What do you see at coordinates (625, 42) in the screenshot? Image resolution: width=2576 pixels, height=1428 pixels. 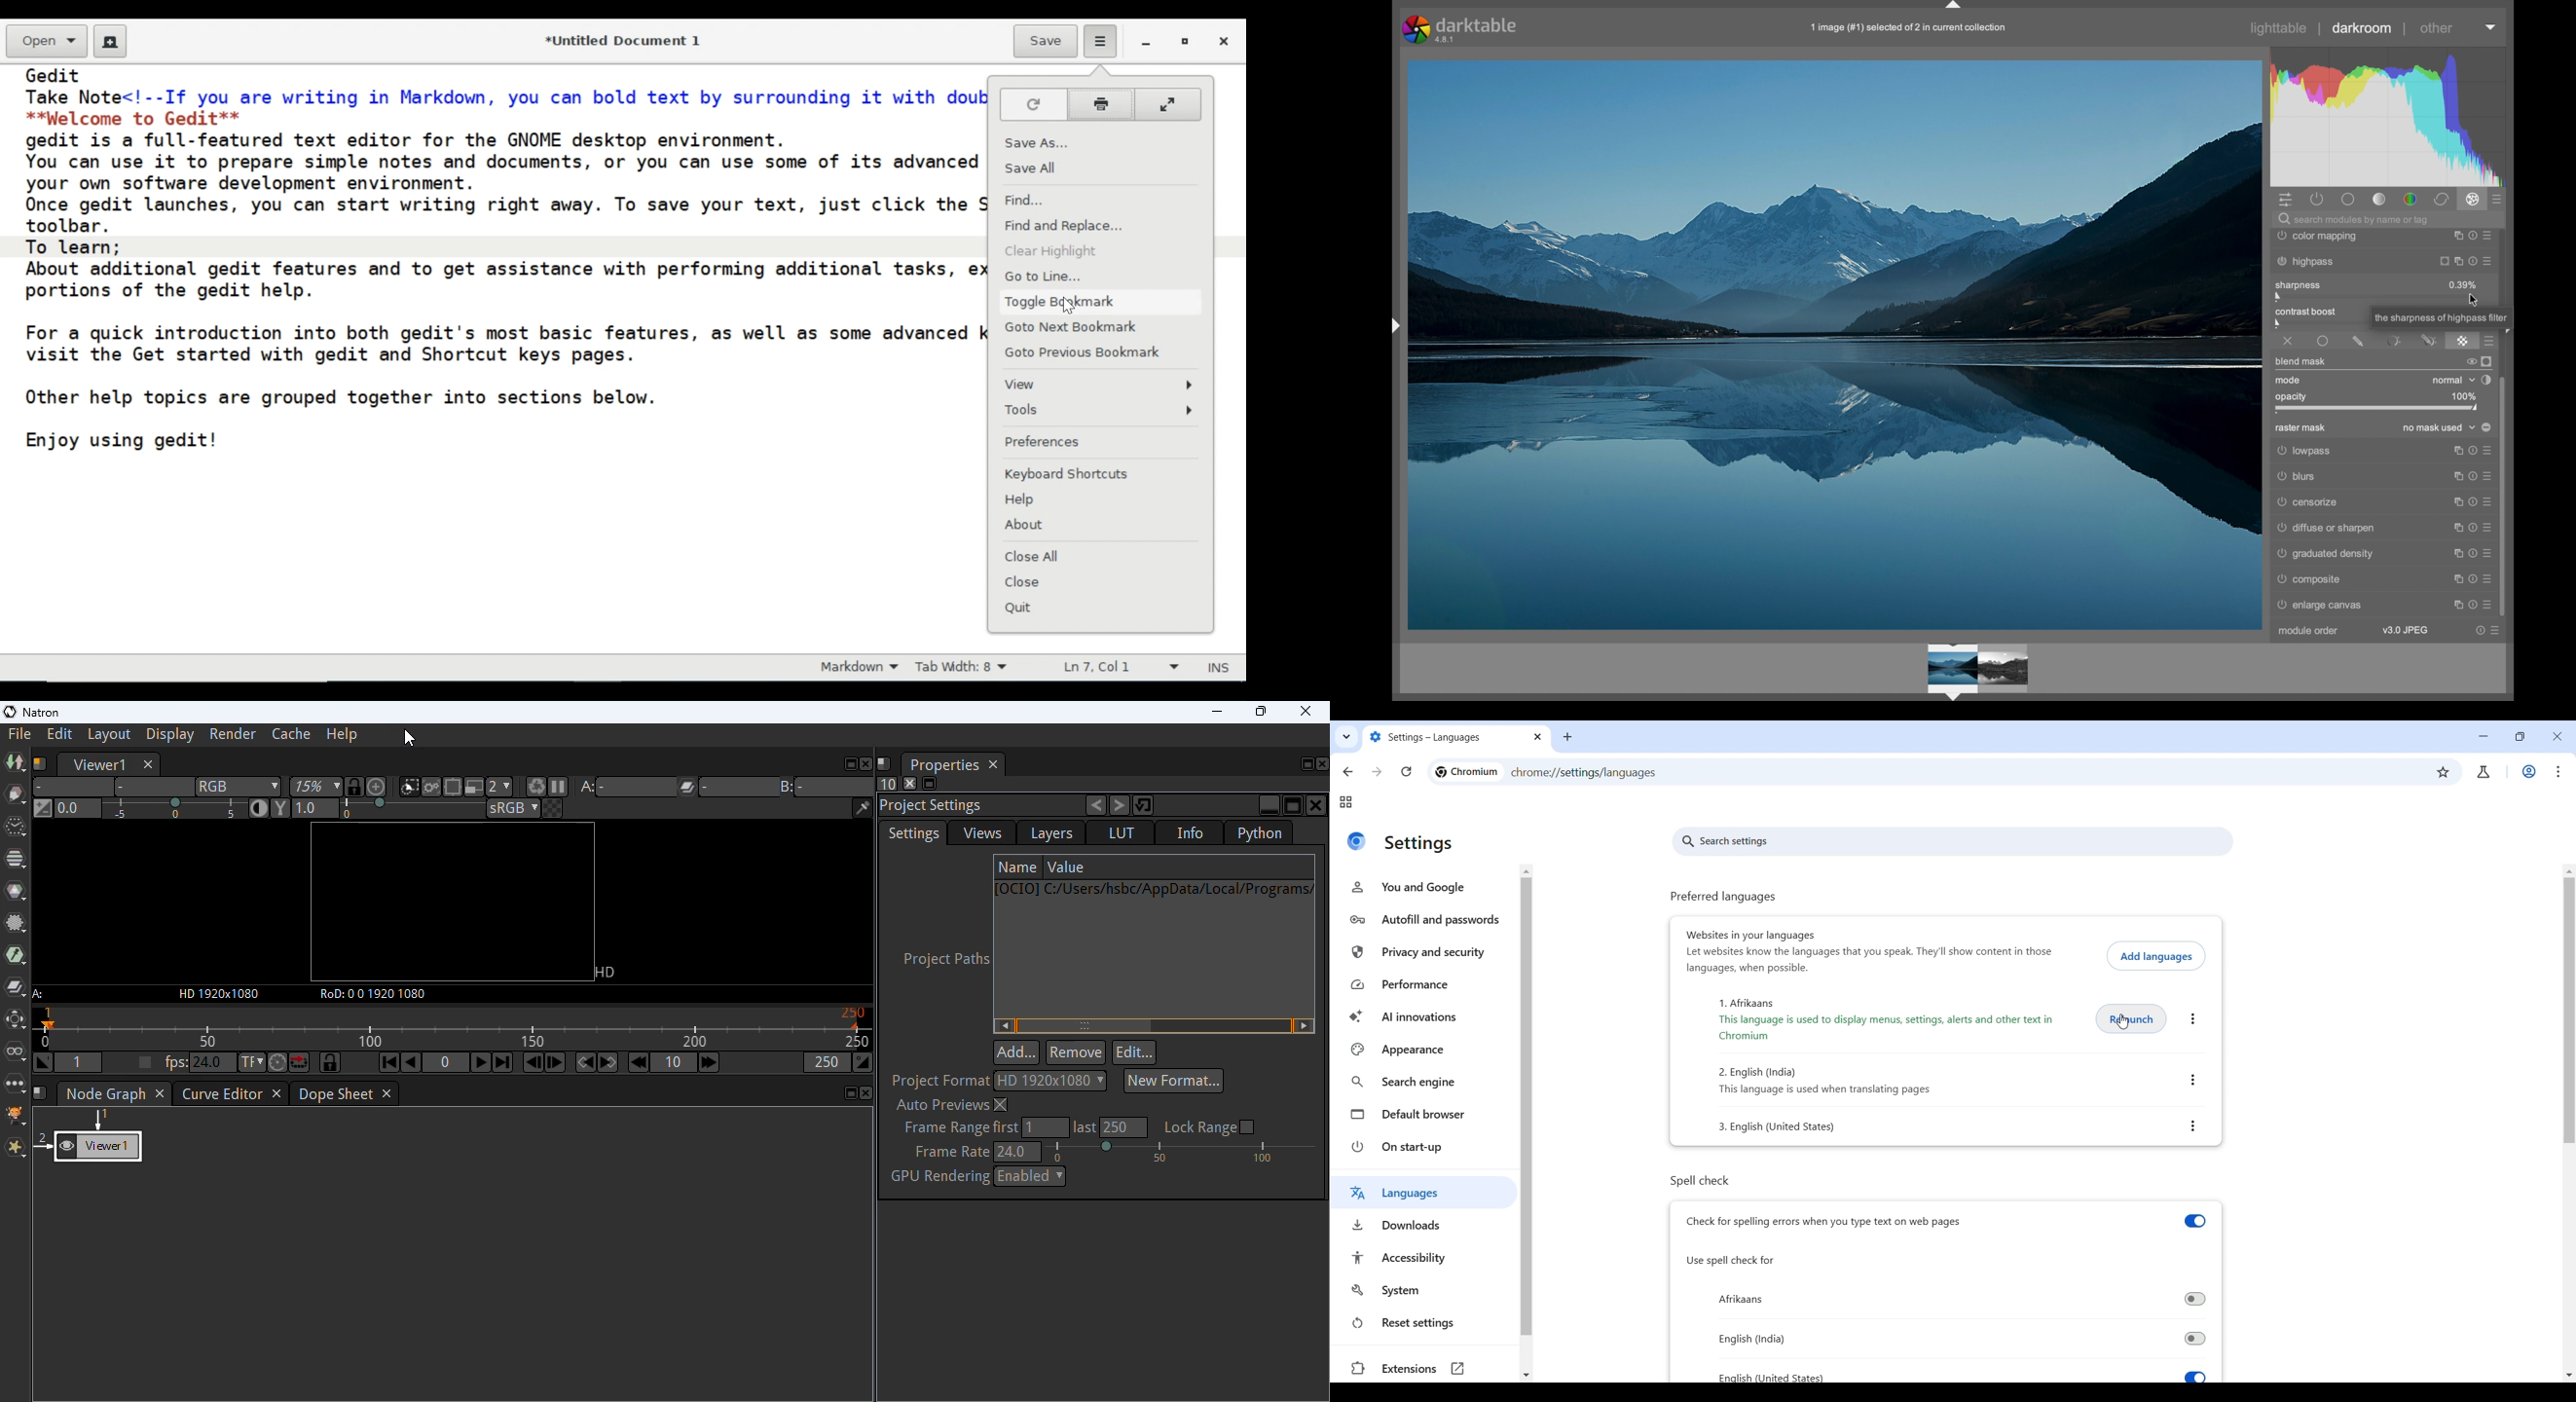 I see `*Untitled Document 1` at bounding box center [625, 42].